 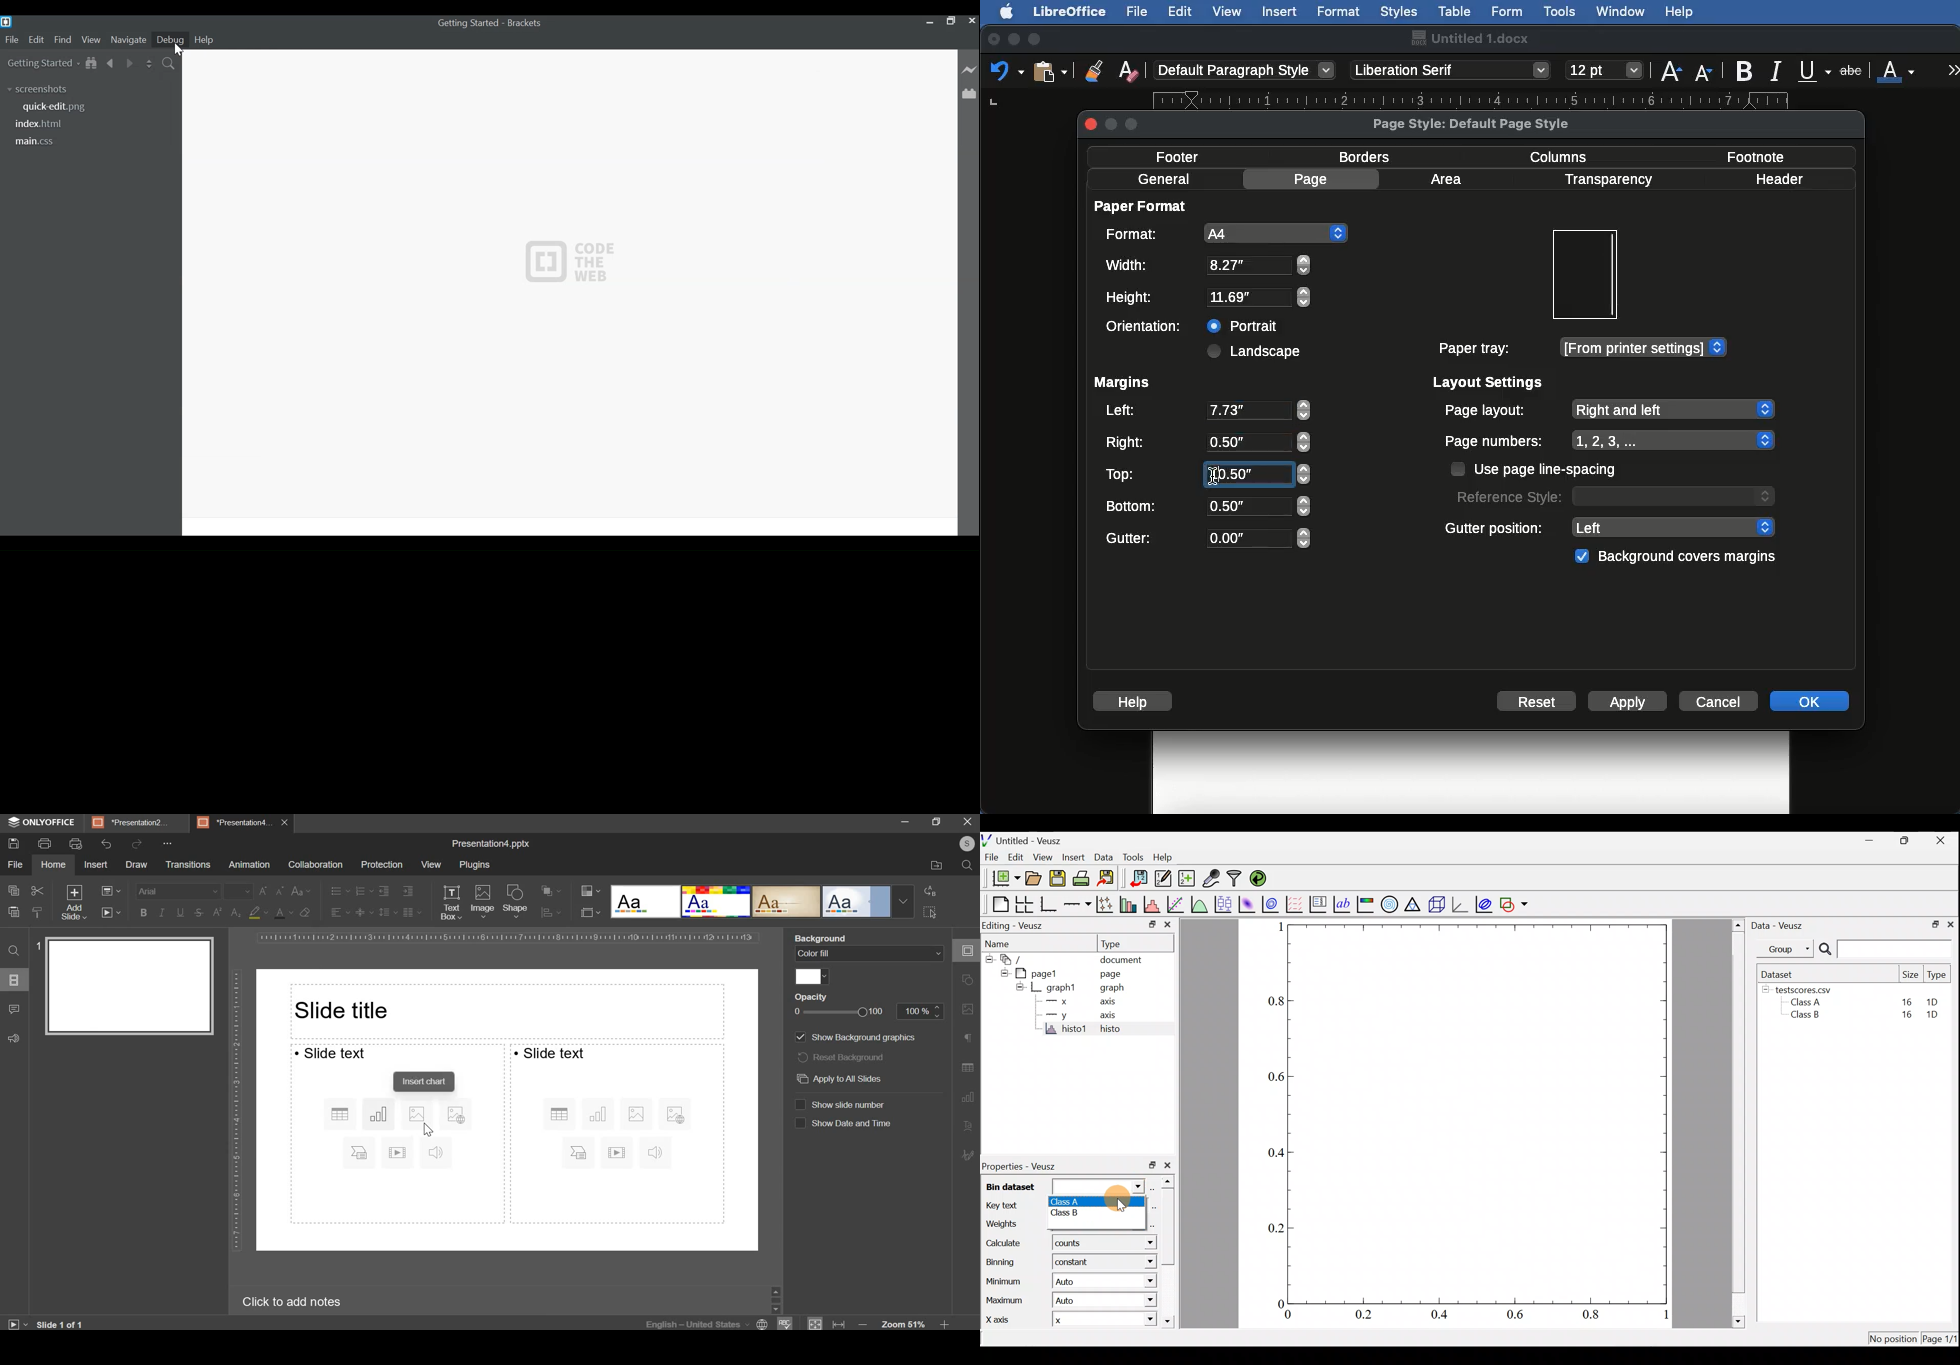 I want to click on Help, so click(x=1136, y=701).